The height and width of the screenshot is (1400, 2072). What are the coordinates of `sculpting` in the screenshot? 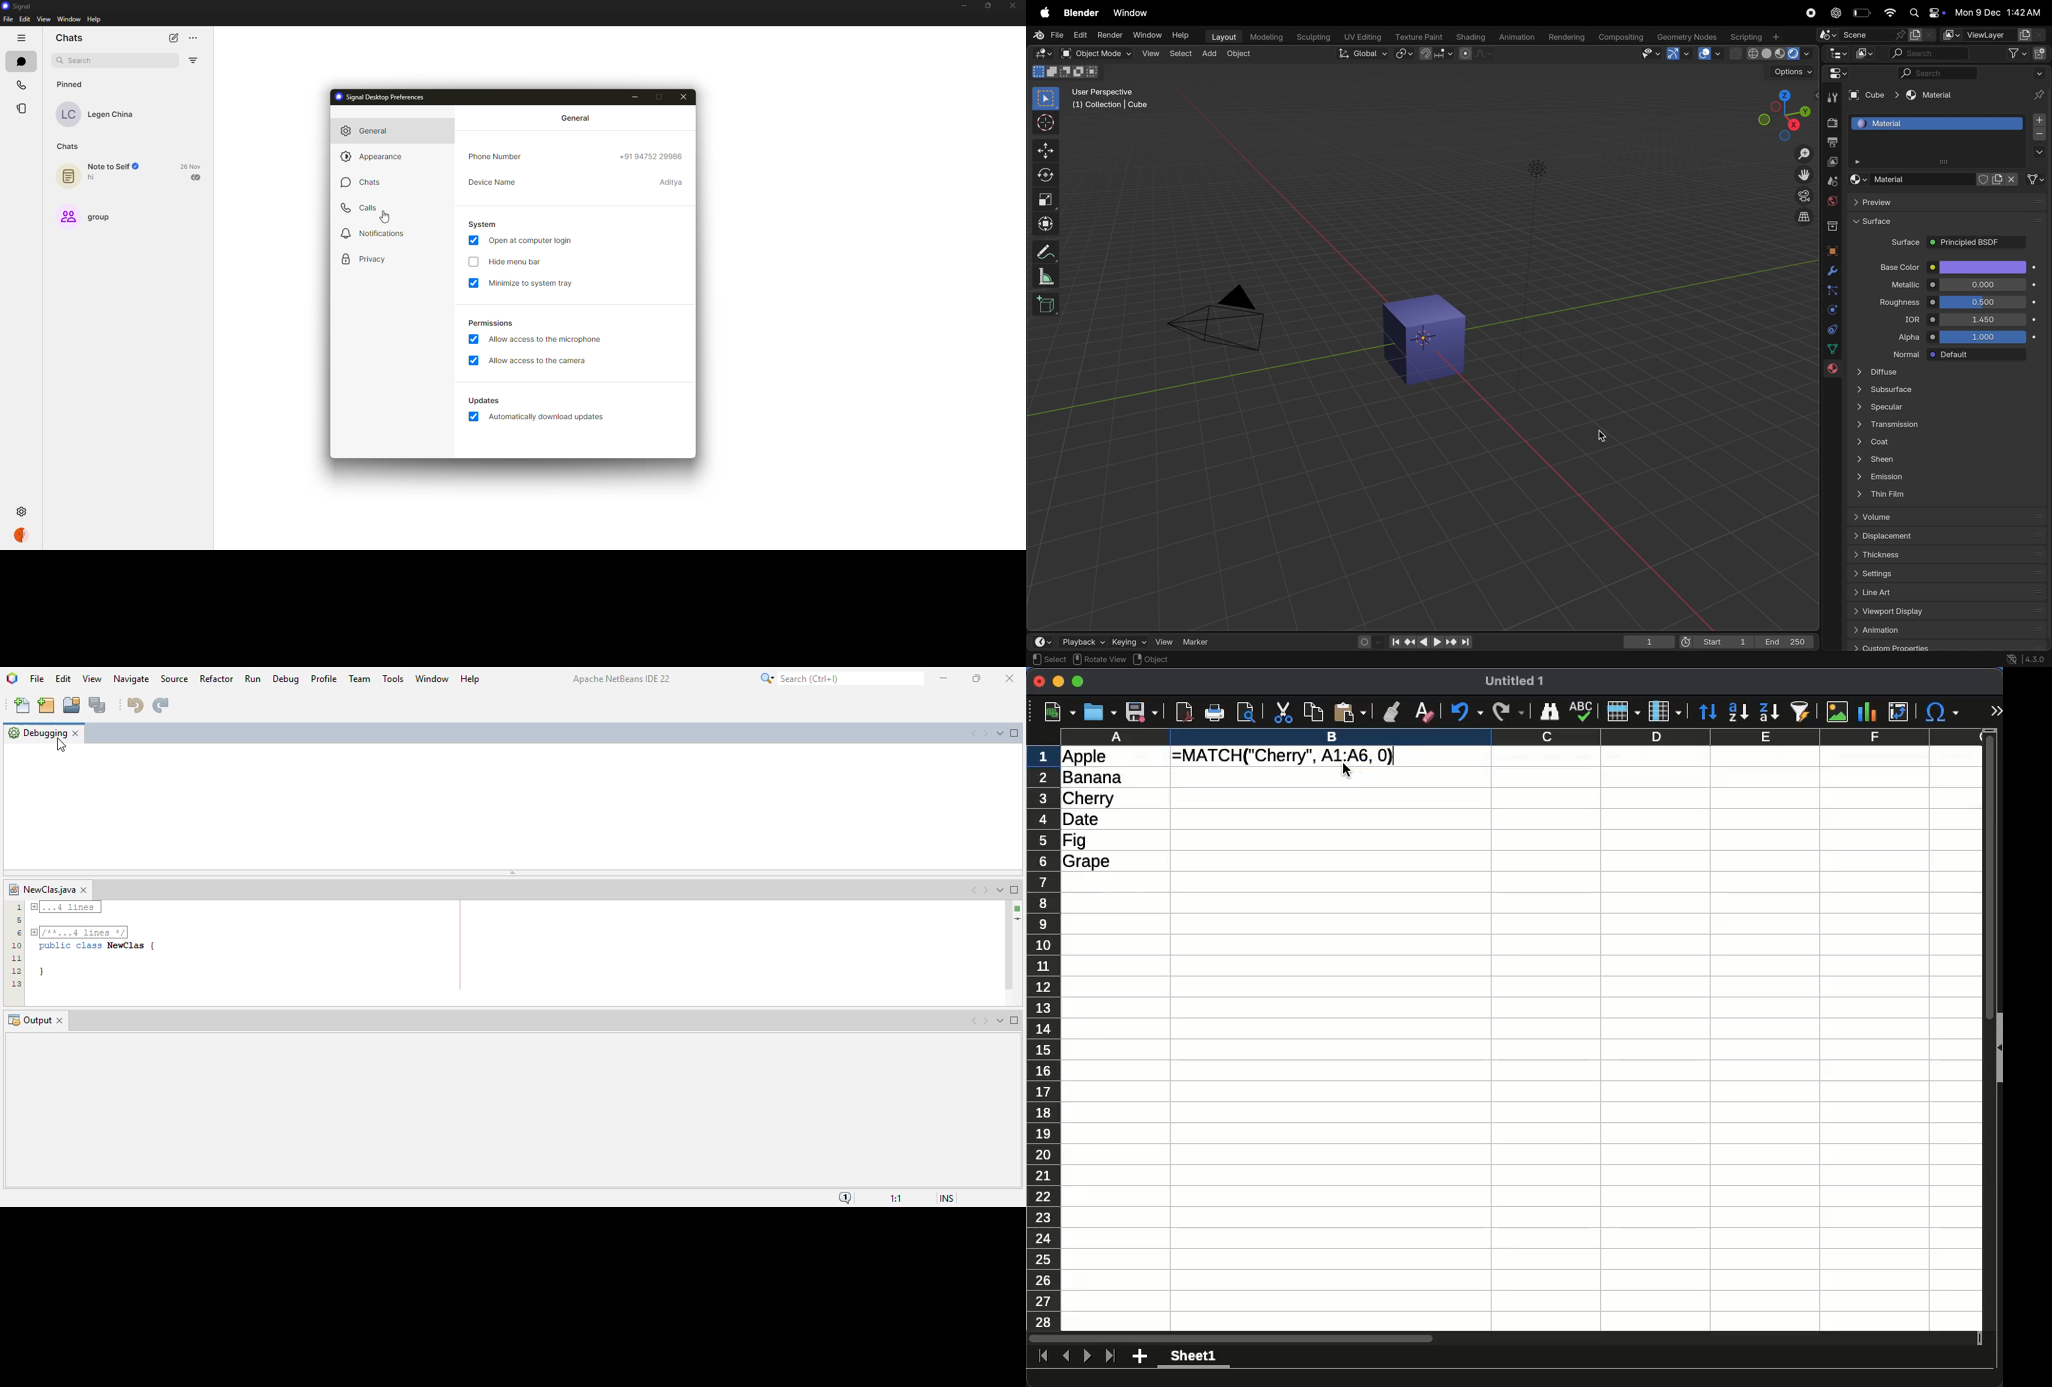 It's located at (1312, 37).